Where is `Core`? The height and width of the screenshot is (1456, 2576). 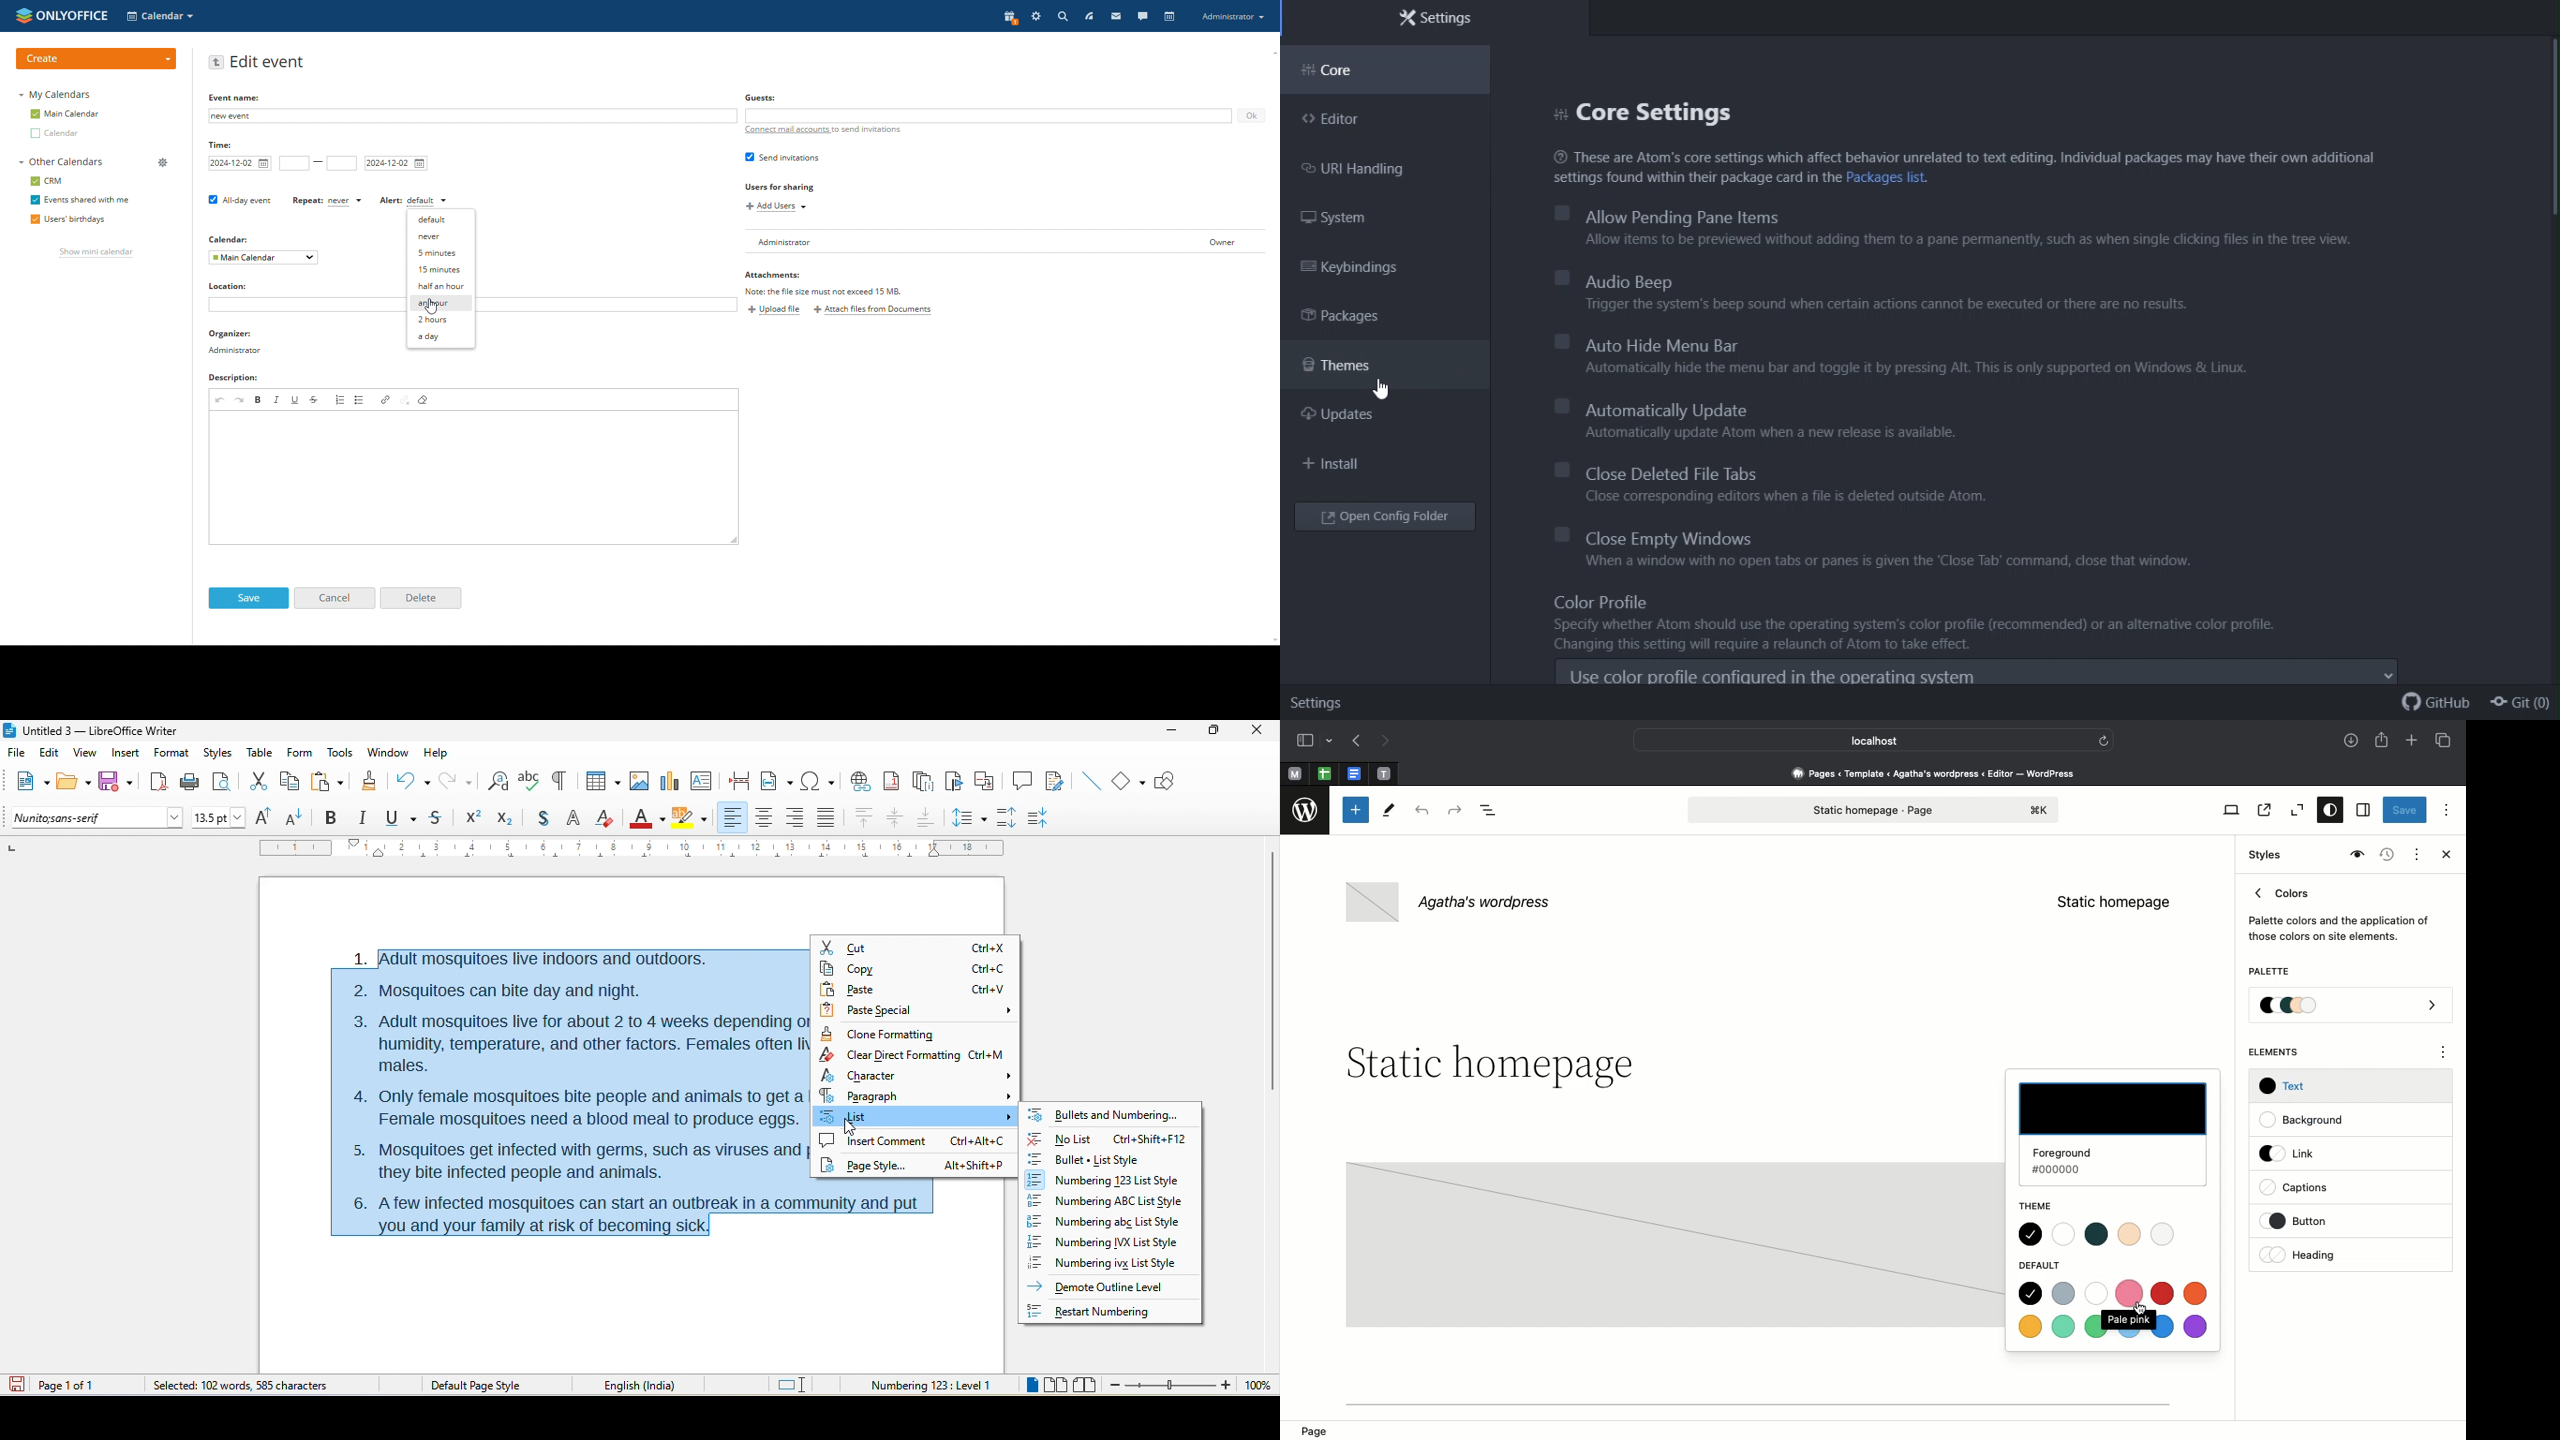
Core is located at coordinates (1350, 70).